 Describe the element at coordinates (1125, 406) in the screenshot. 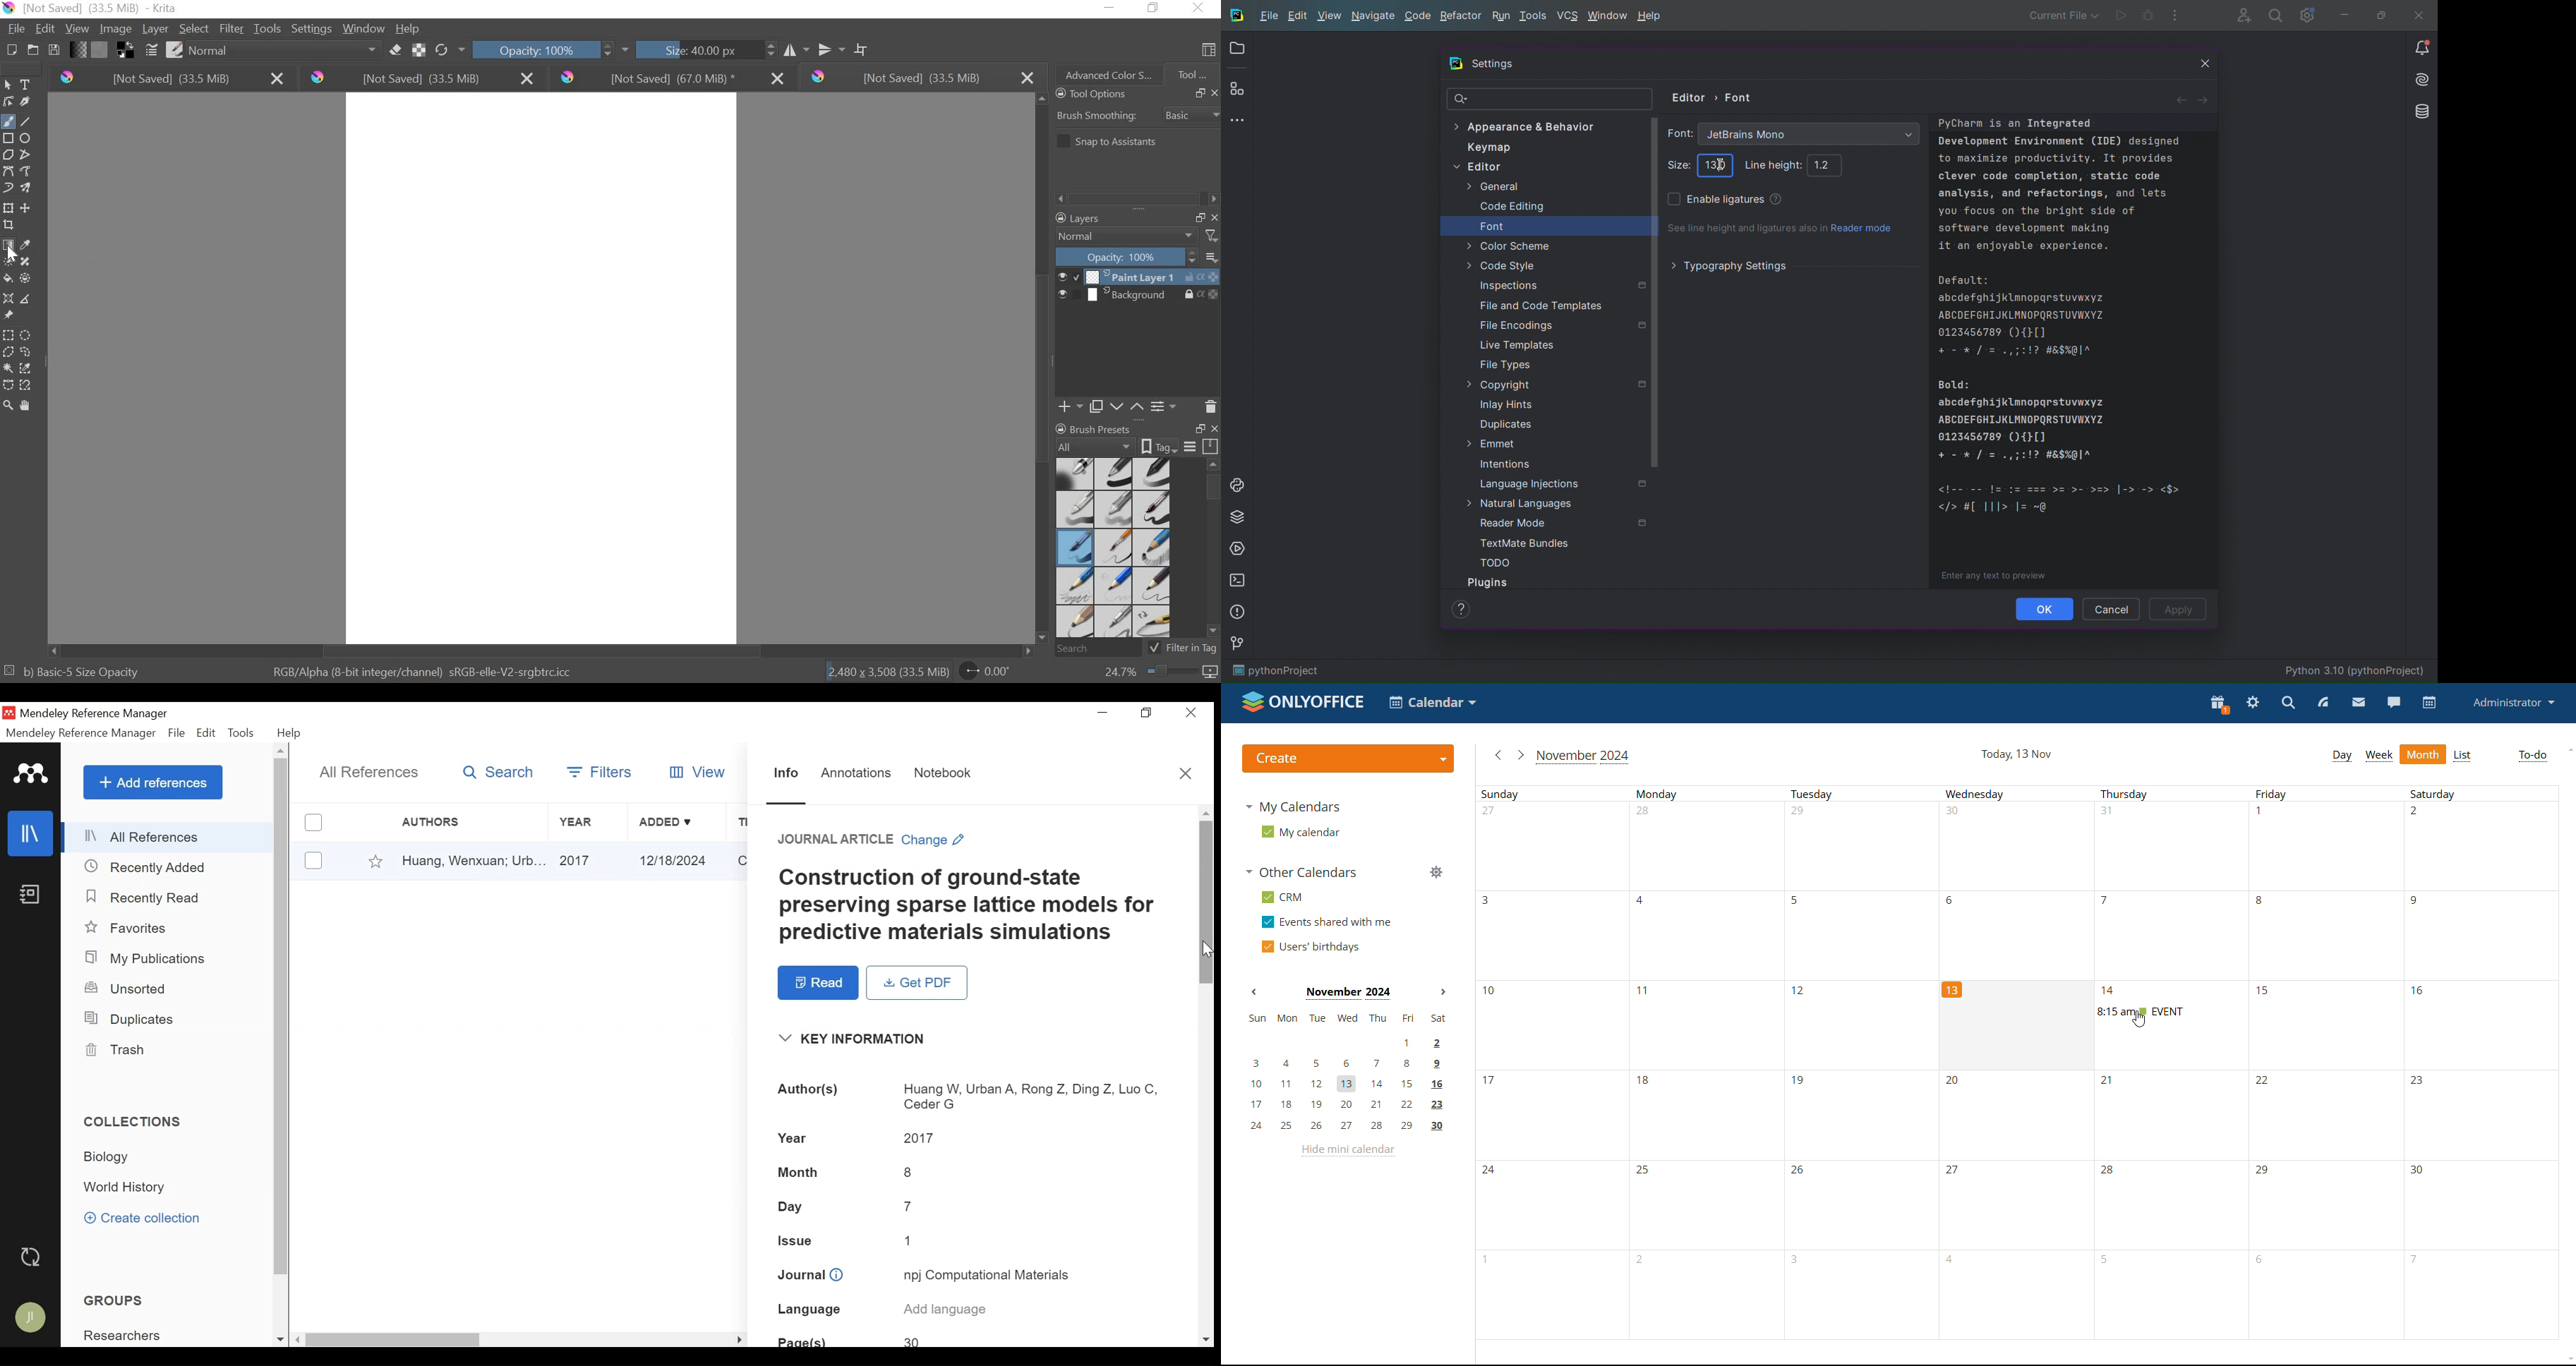

I see `MOVE LAYER UP OR DOWN` at that location.